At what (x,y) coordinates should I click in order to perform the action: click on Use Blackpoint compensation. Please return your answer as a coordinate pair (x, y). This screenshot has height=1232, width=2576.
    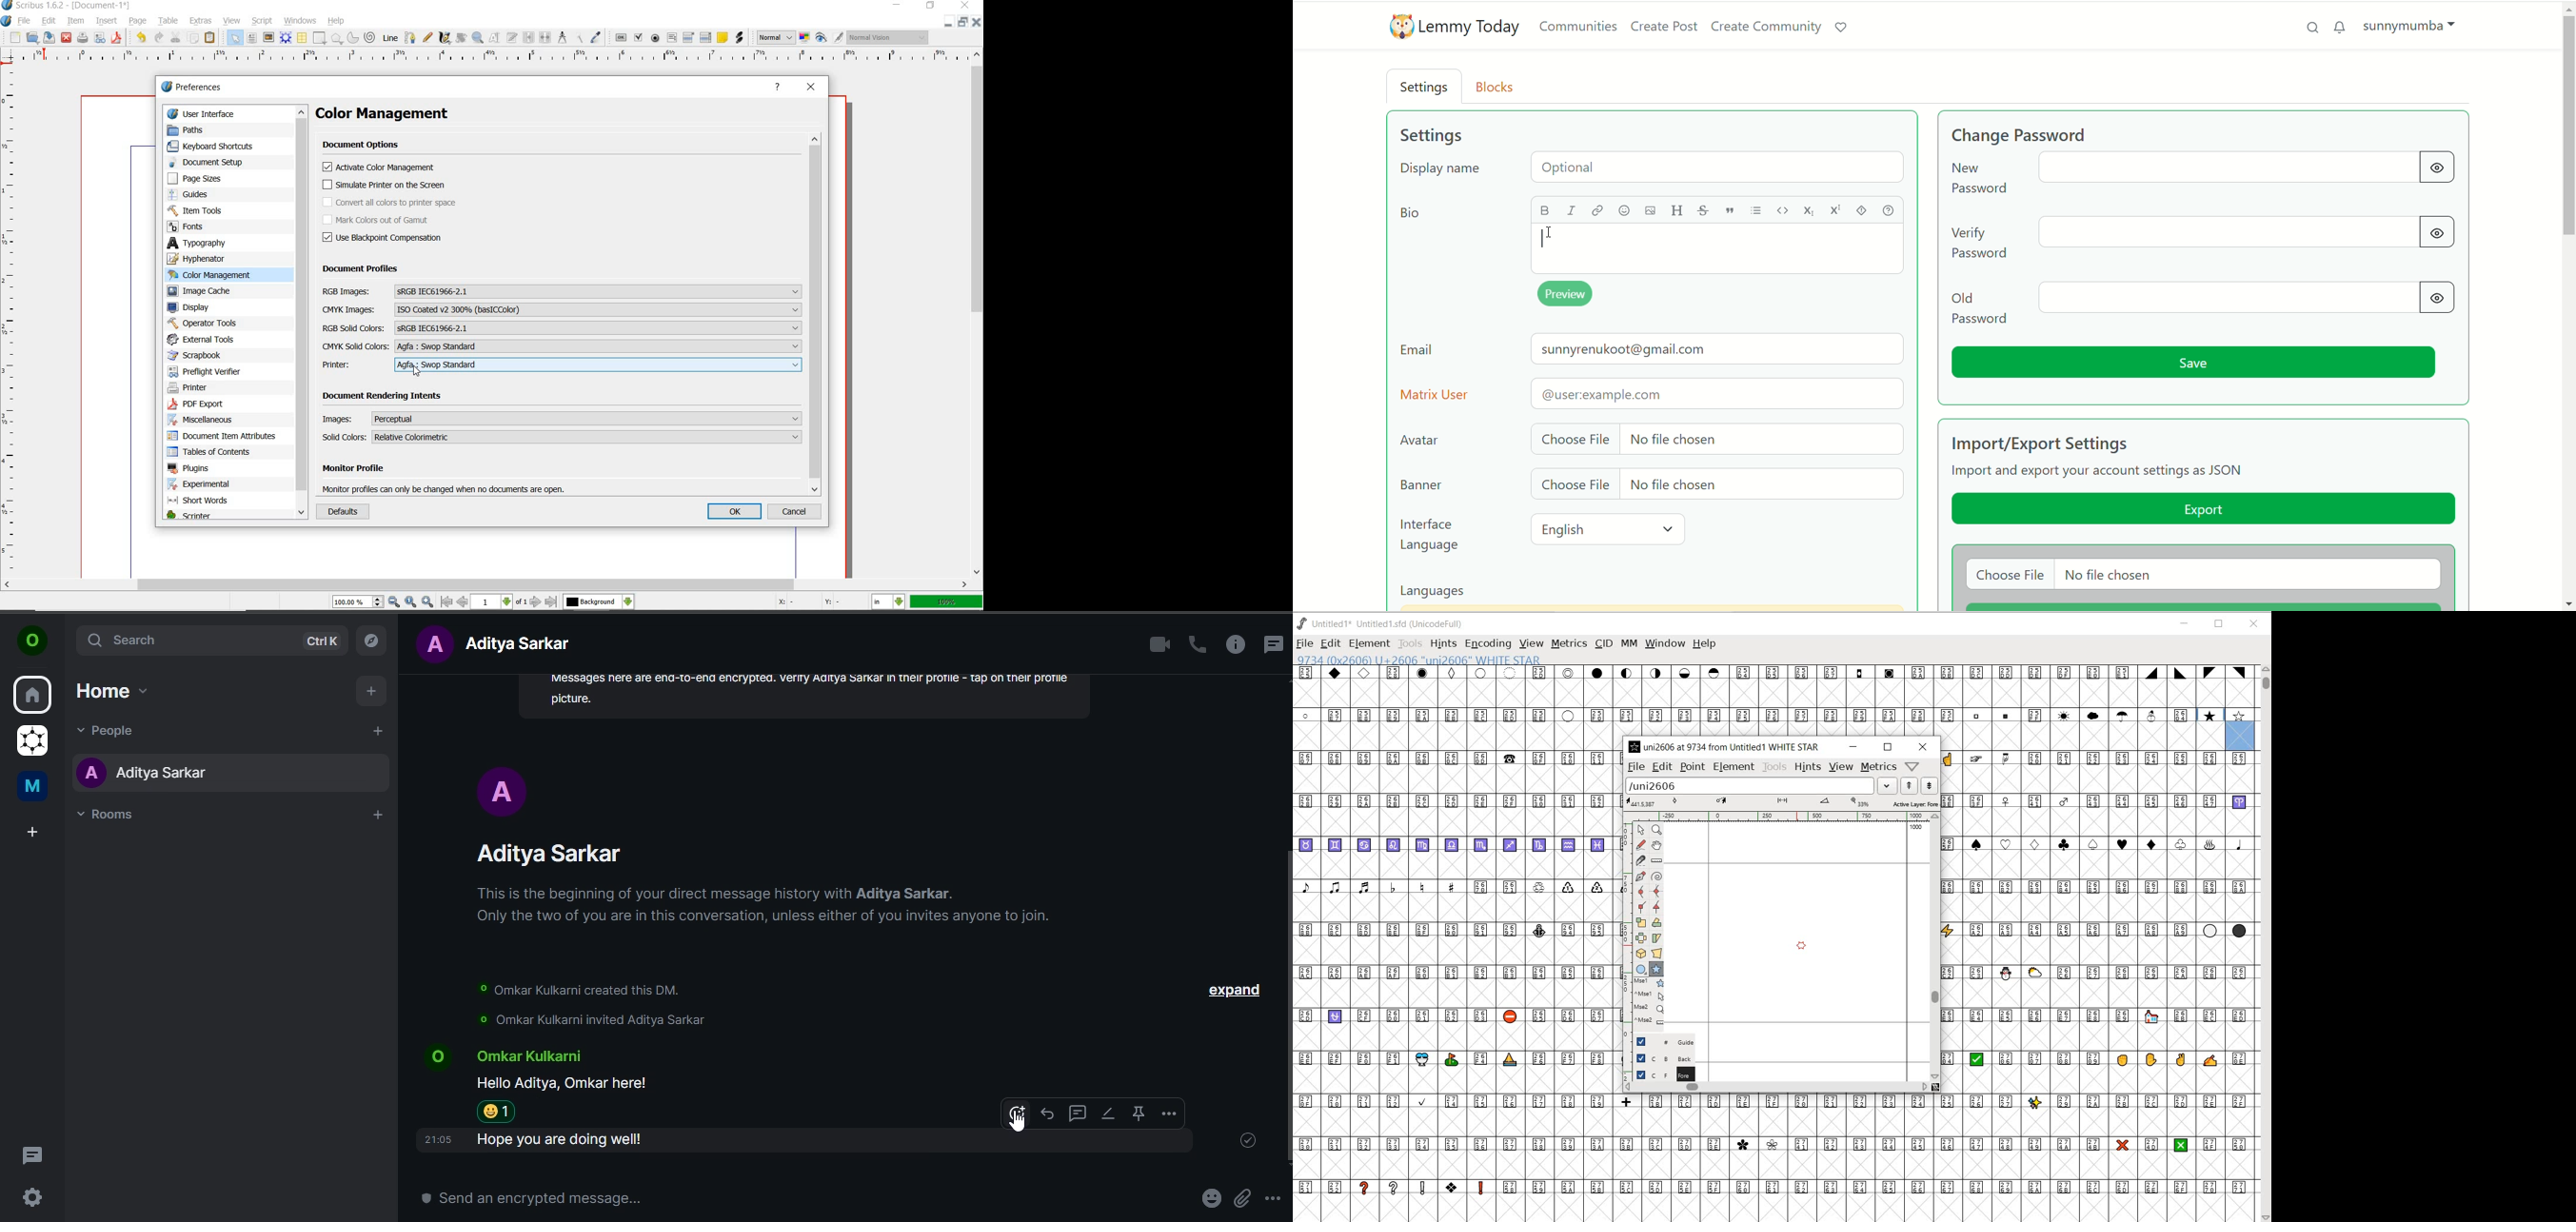
    Looking at the image, I should click on (386, 238).